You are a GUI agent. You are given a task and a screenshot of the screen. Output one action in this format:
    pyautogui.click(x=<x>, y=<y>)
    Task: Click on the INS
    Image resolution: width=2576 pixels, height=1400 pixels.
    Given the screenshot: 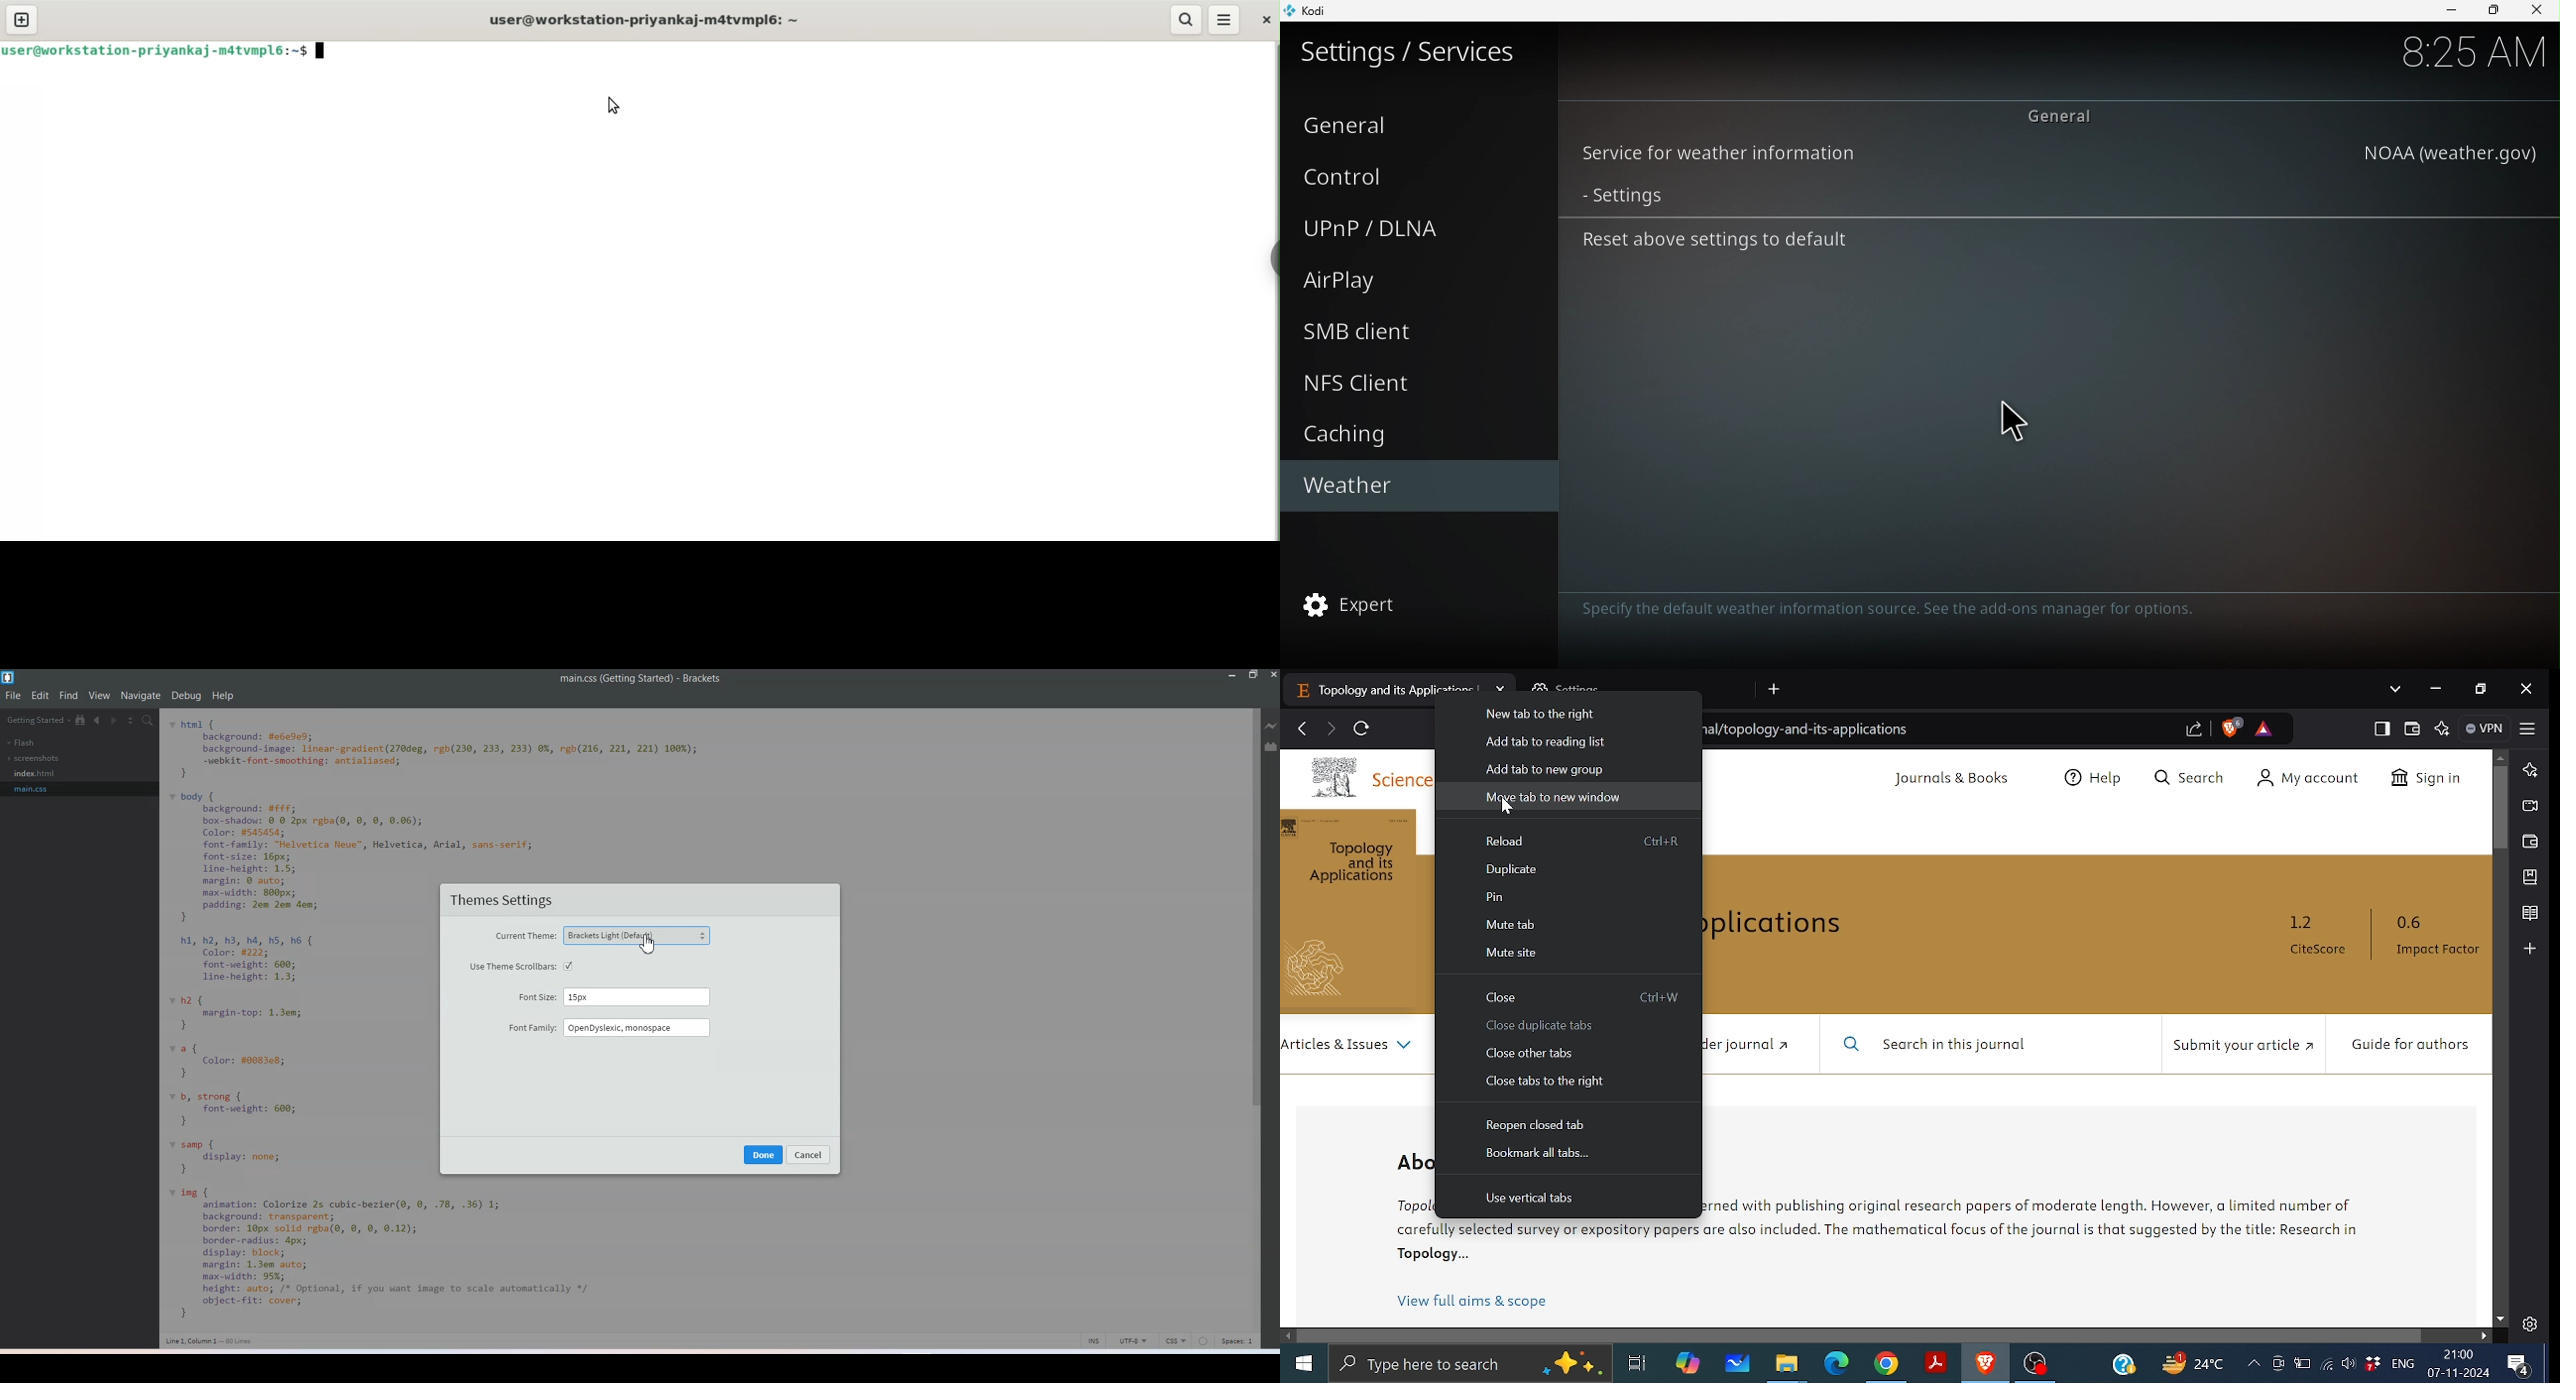 What is the action you would take?
    pyautogui.click(x=1094, y=1340)
    